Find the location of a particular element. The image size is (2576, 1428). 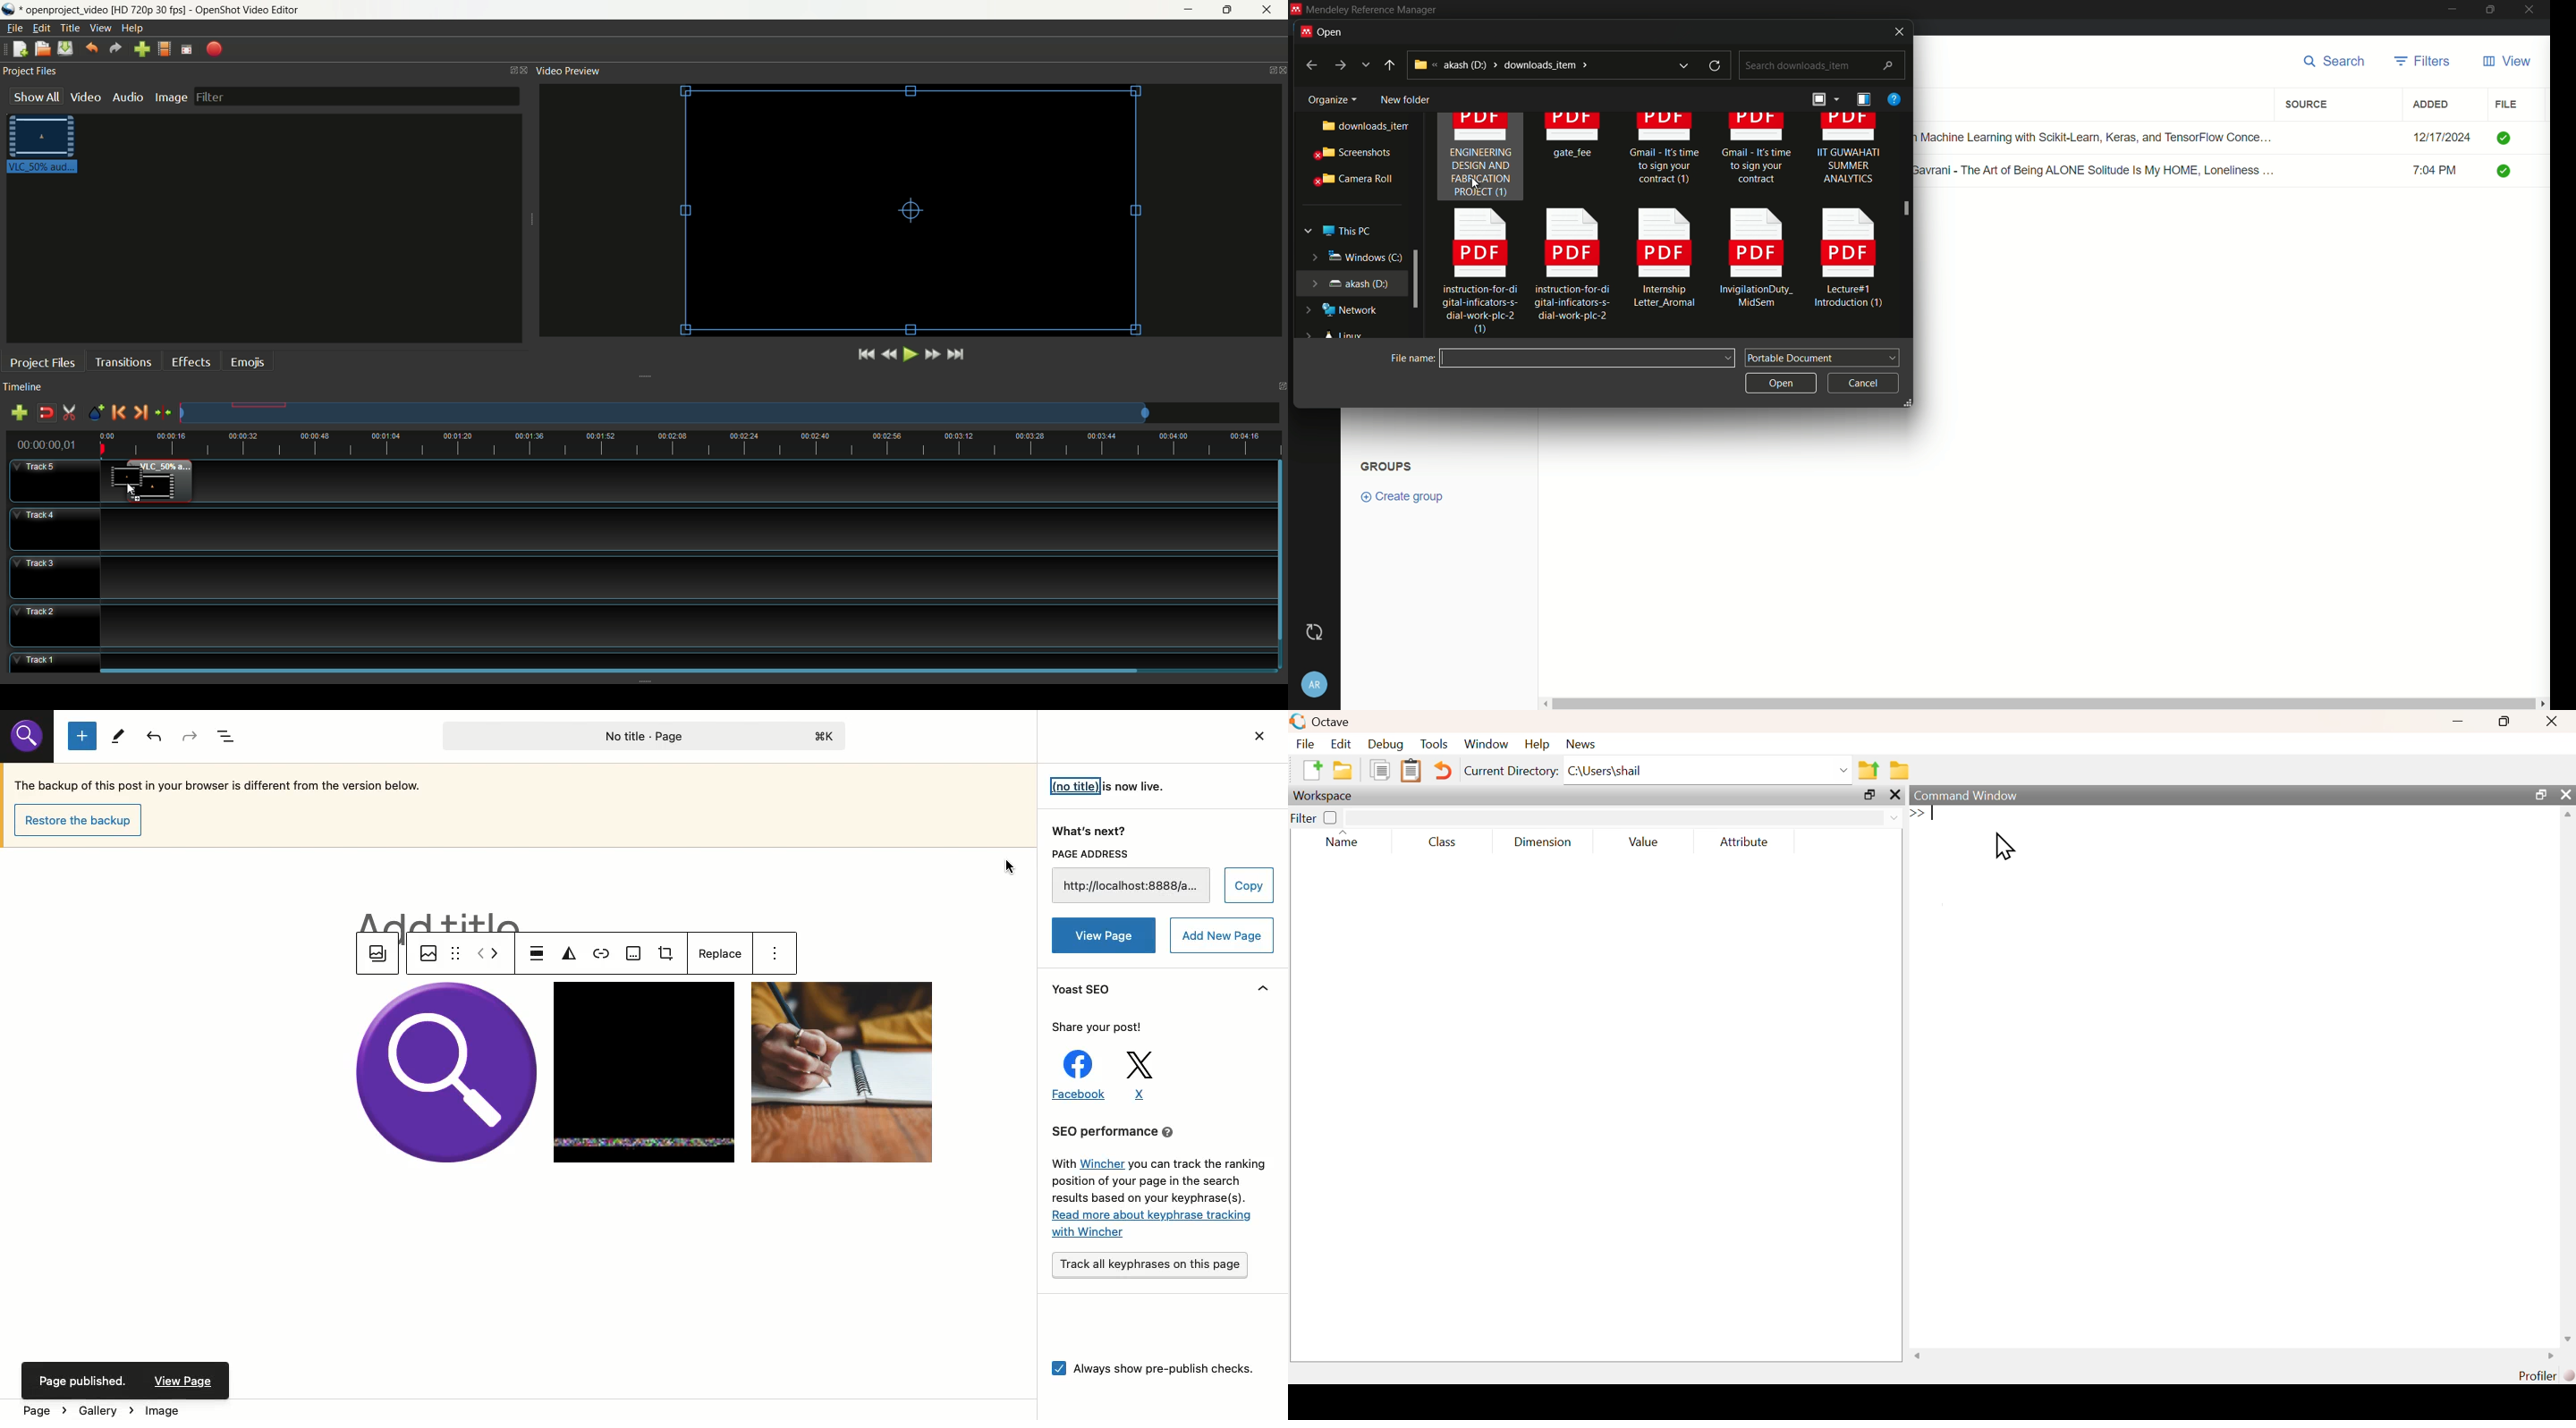

What's next? is located at coordinates (1089, 833).